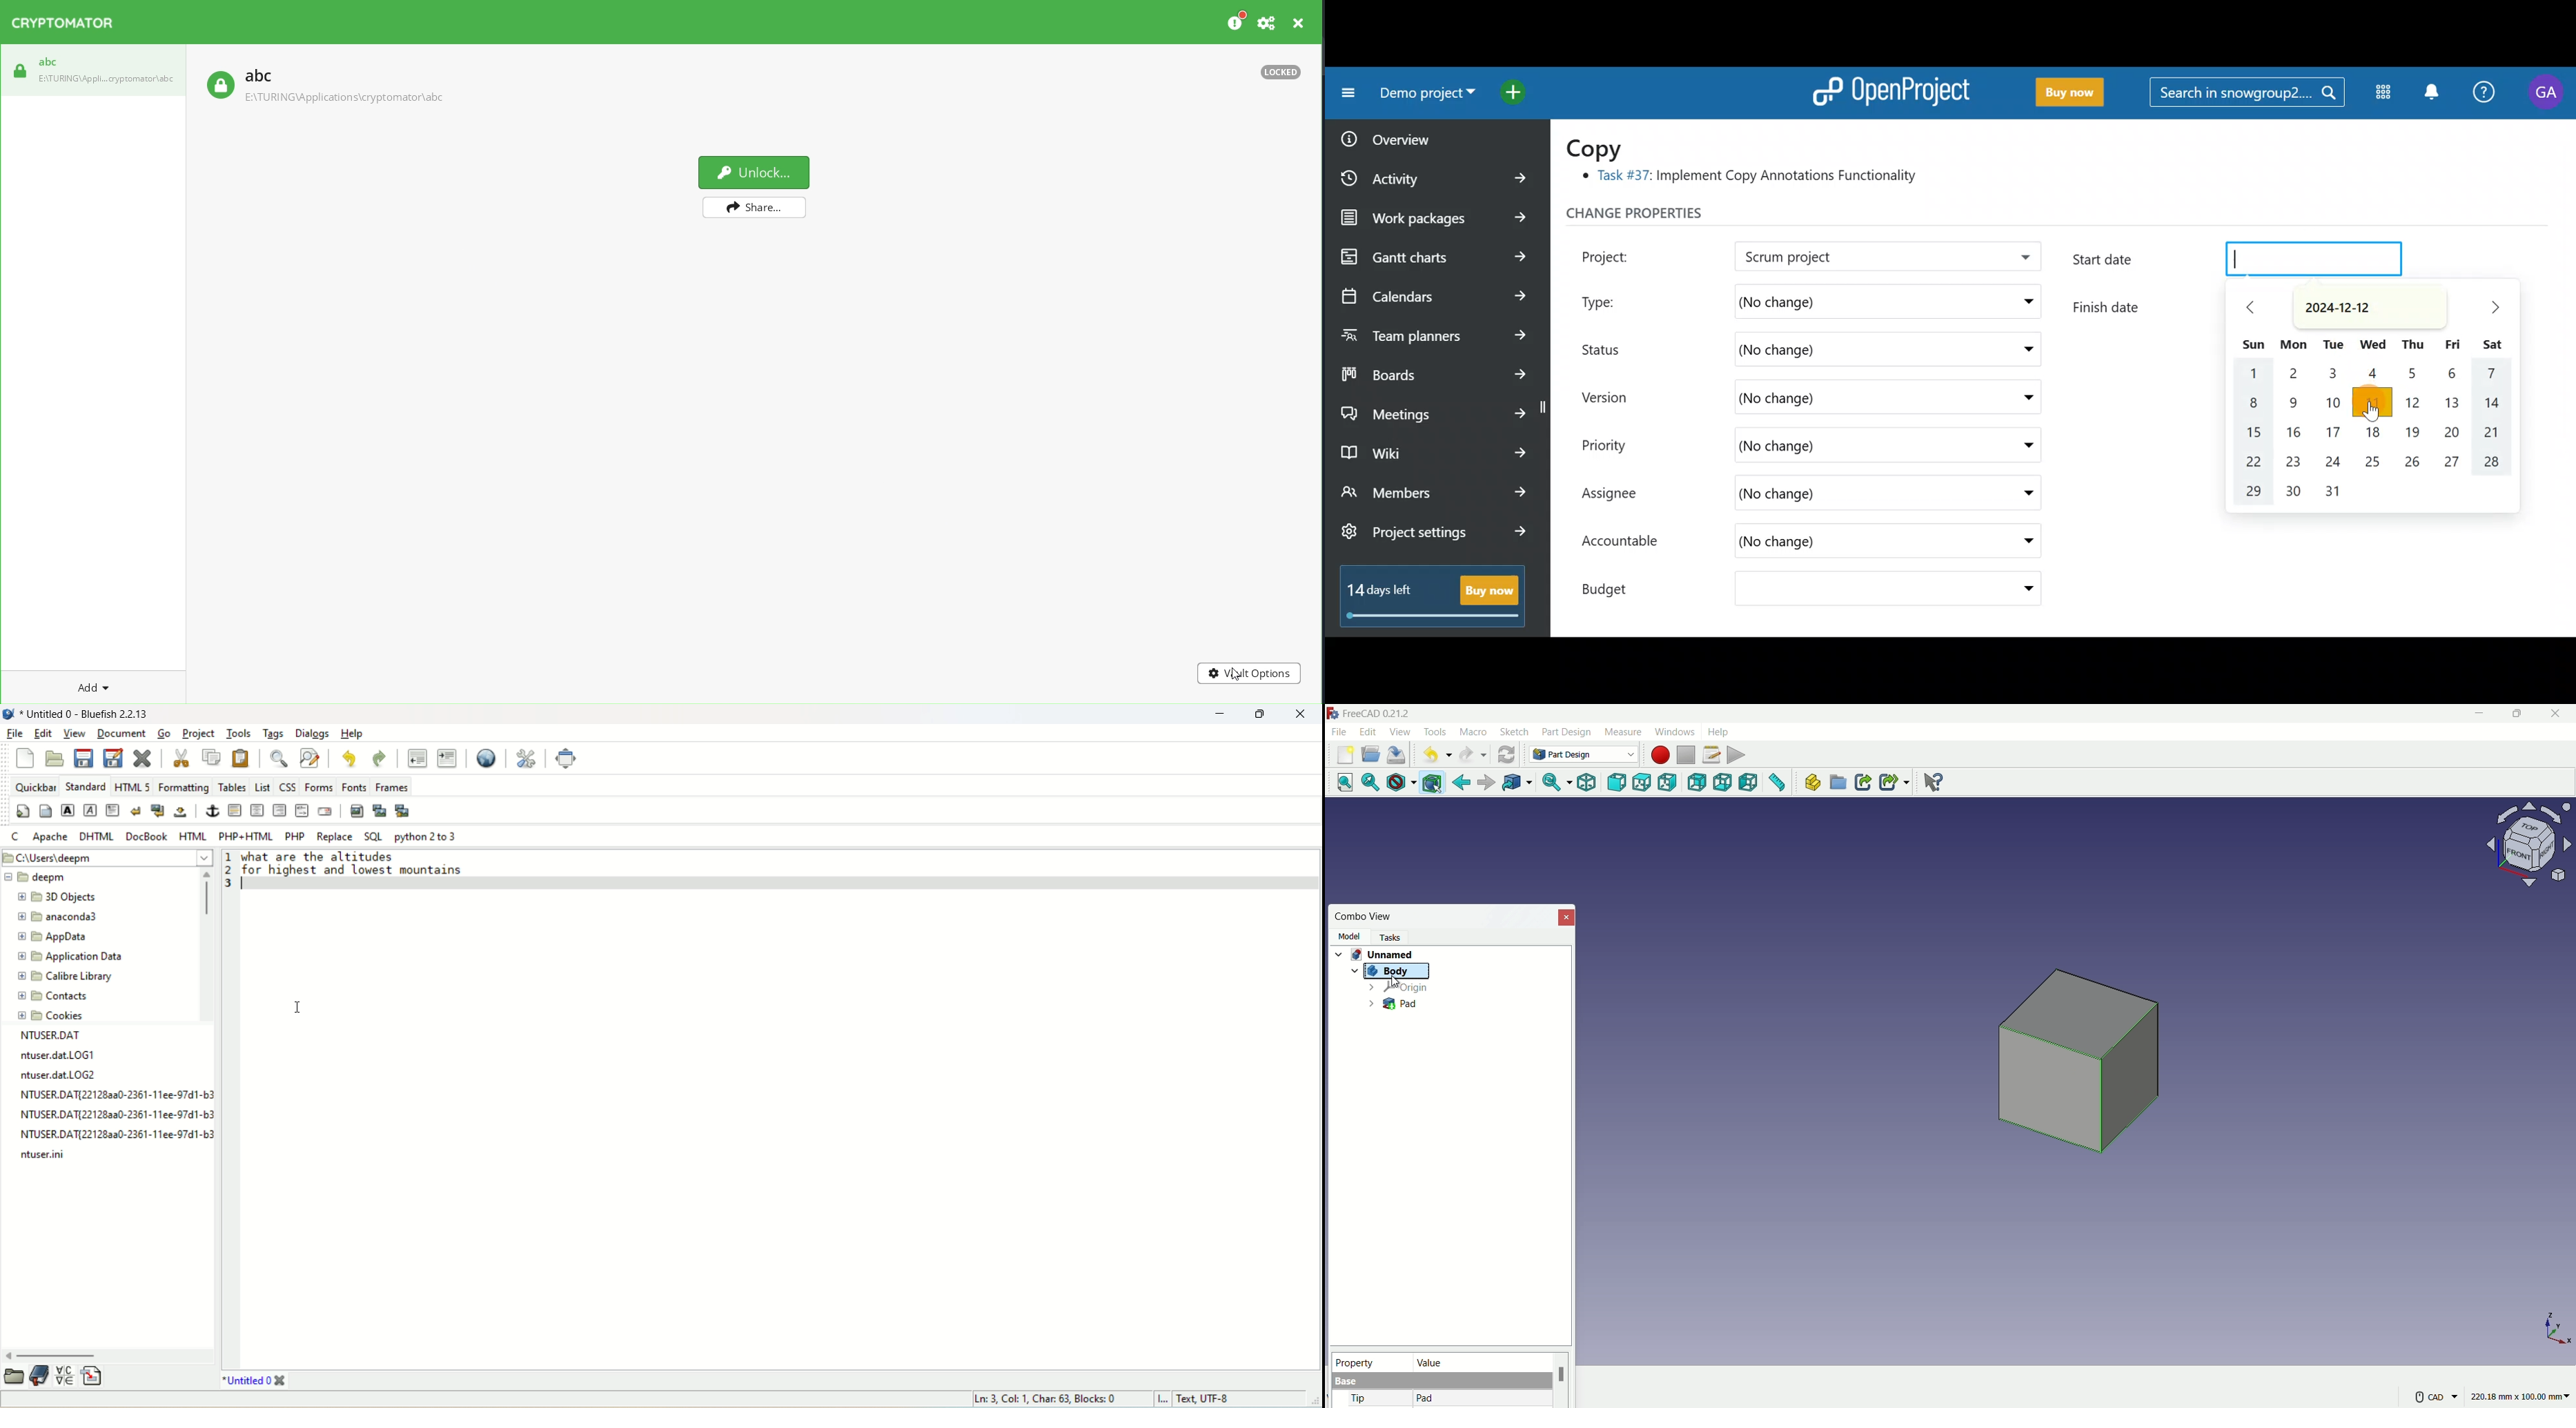 The width and height of the screenshot is (2576, 1428). What do you see at coordinates (2413, 347) in the screenshot?
I see `Thu` at bounding box center [2413, 347].